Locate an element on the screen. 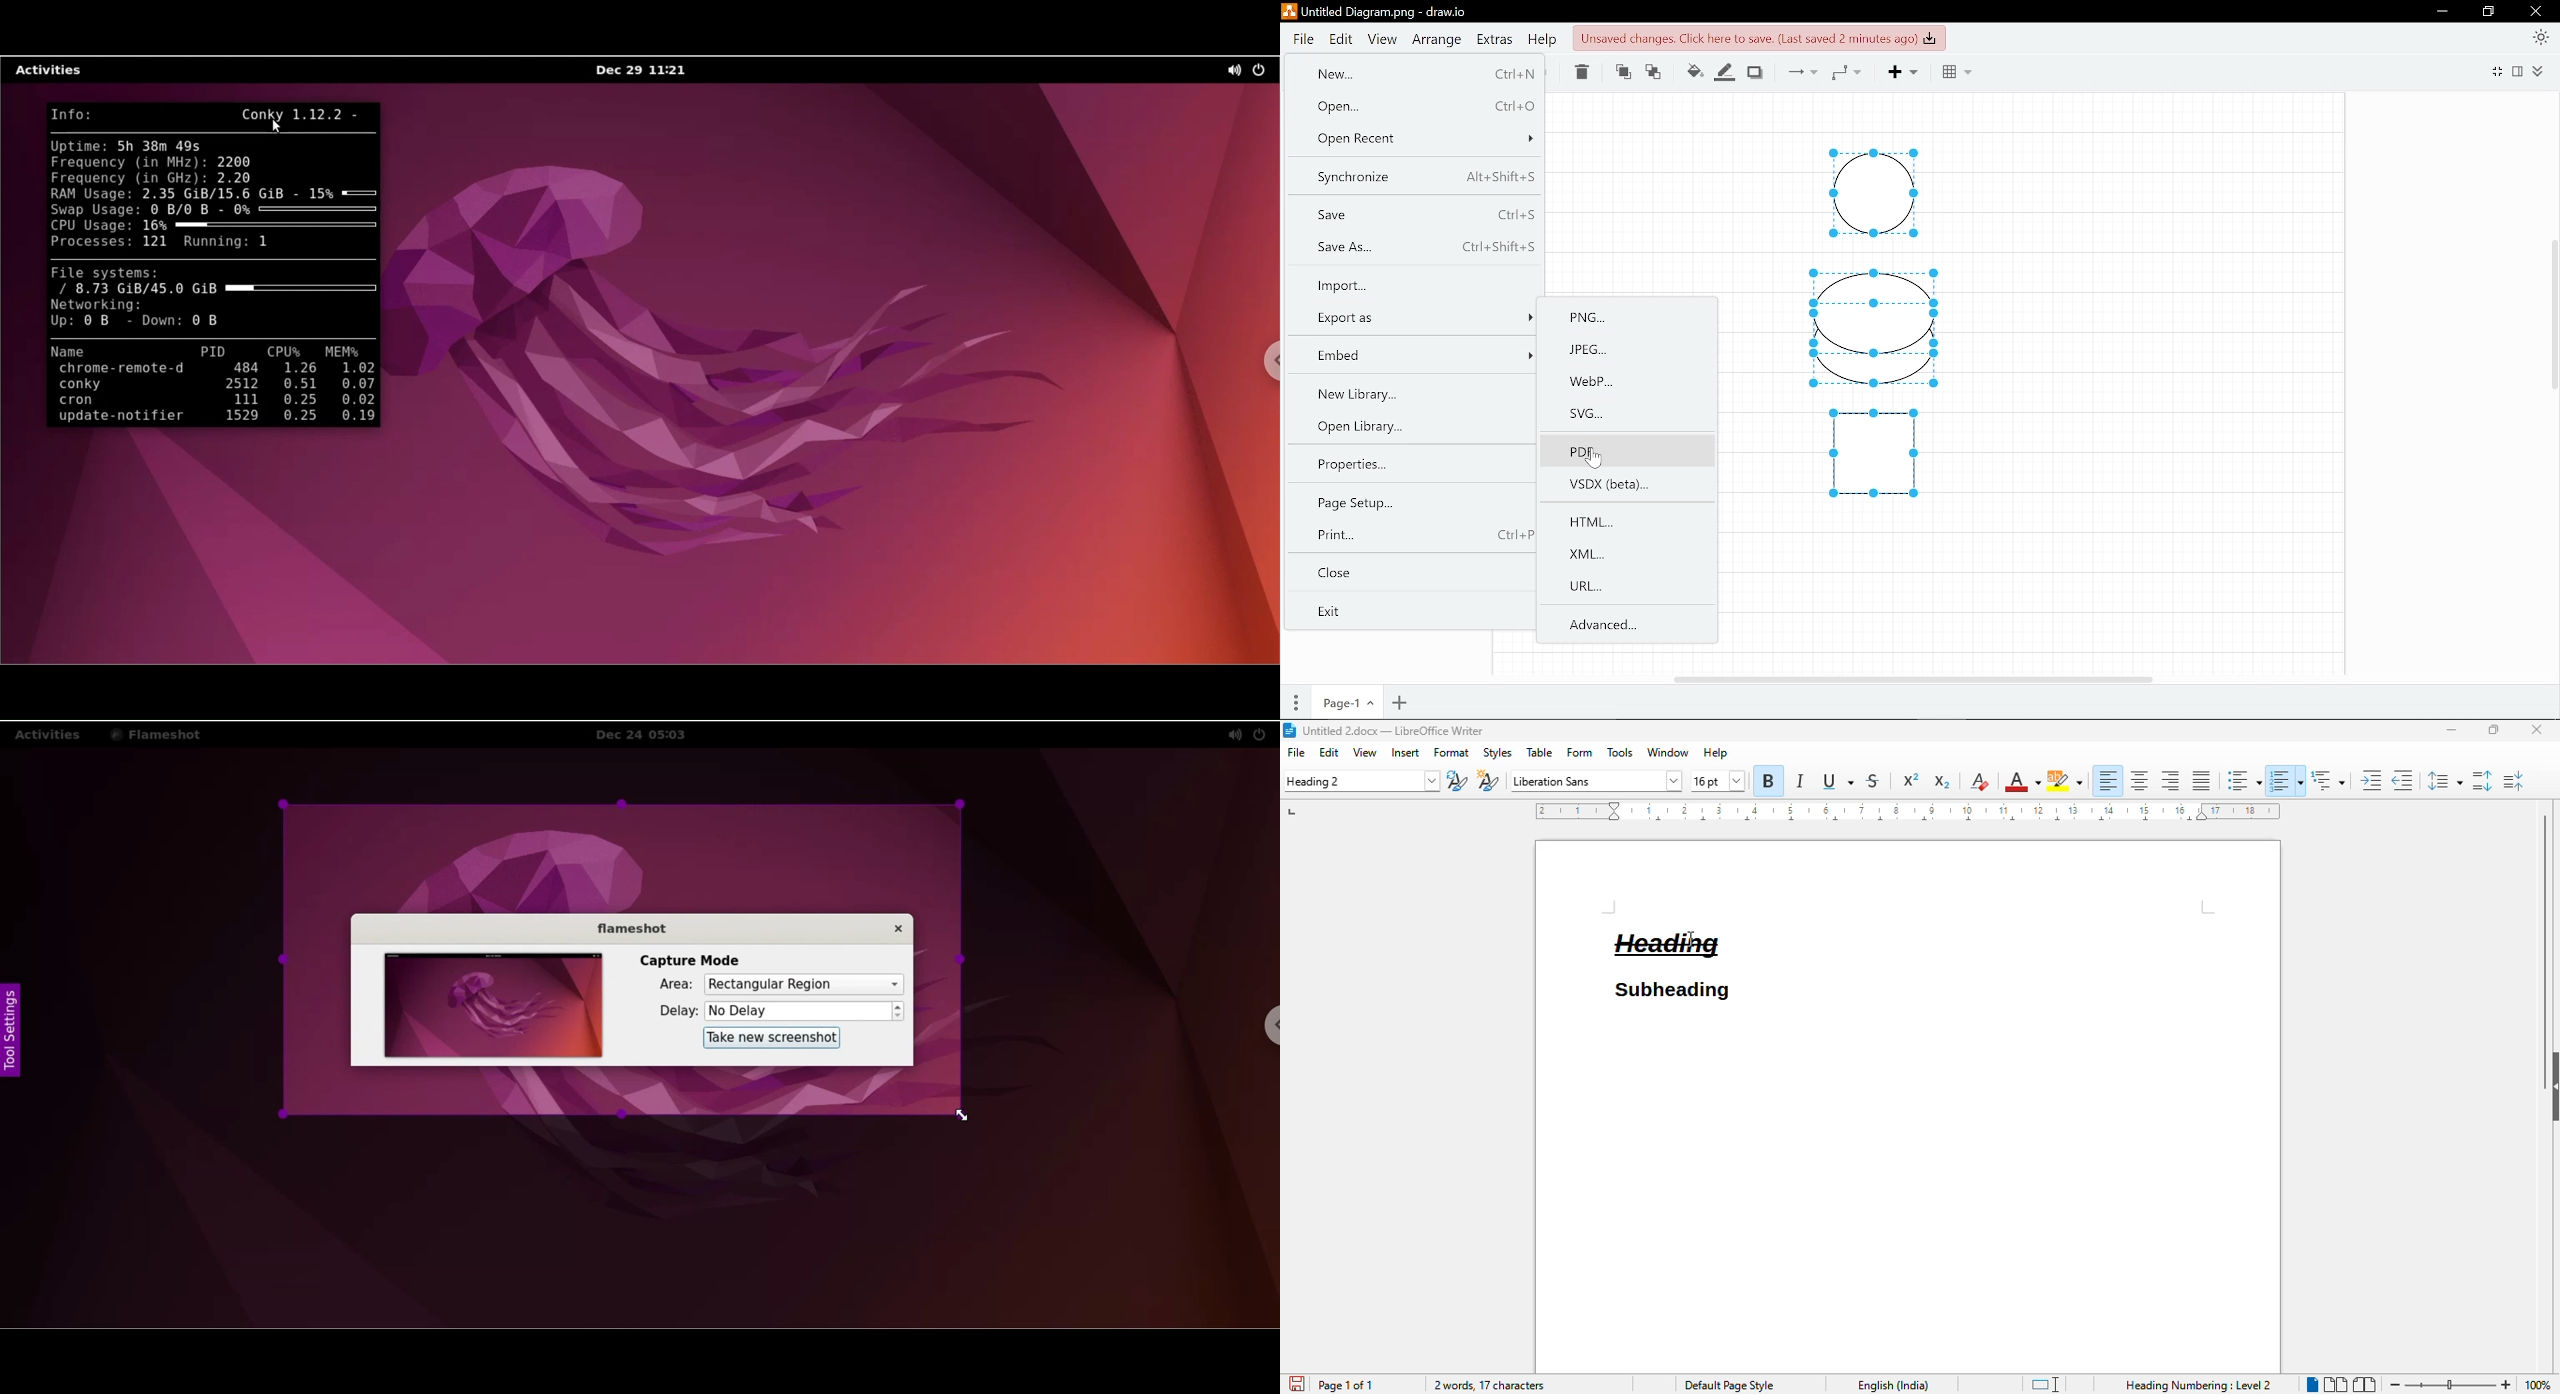  Click to save changes is located at coordinates (1759, 38).